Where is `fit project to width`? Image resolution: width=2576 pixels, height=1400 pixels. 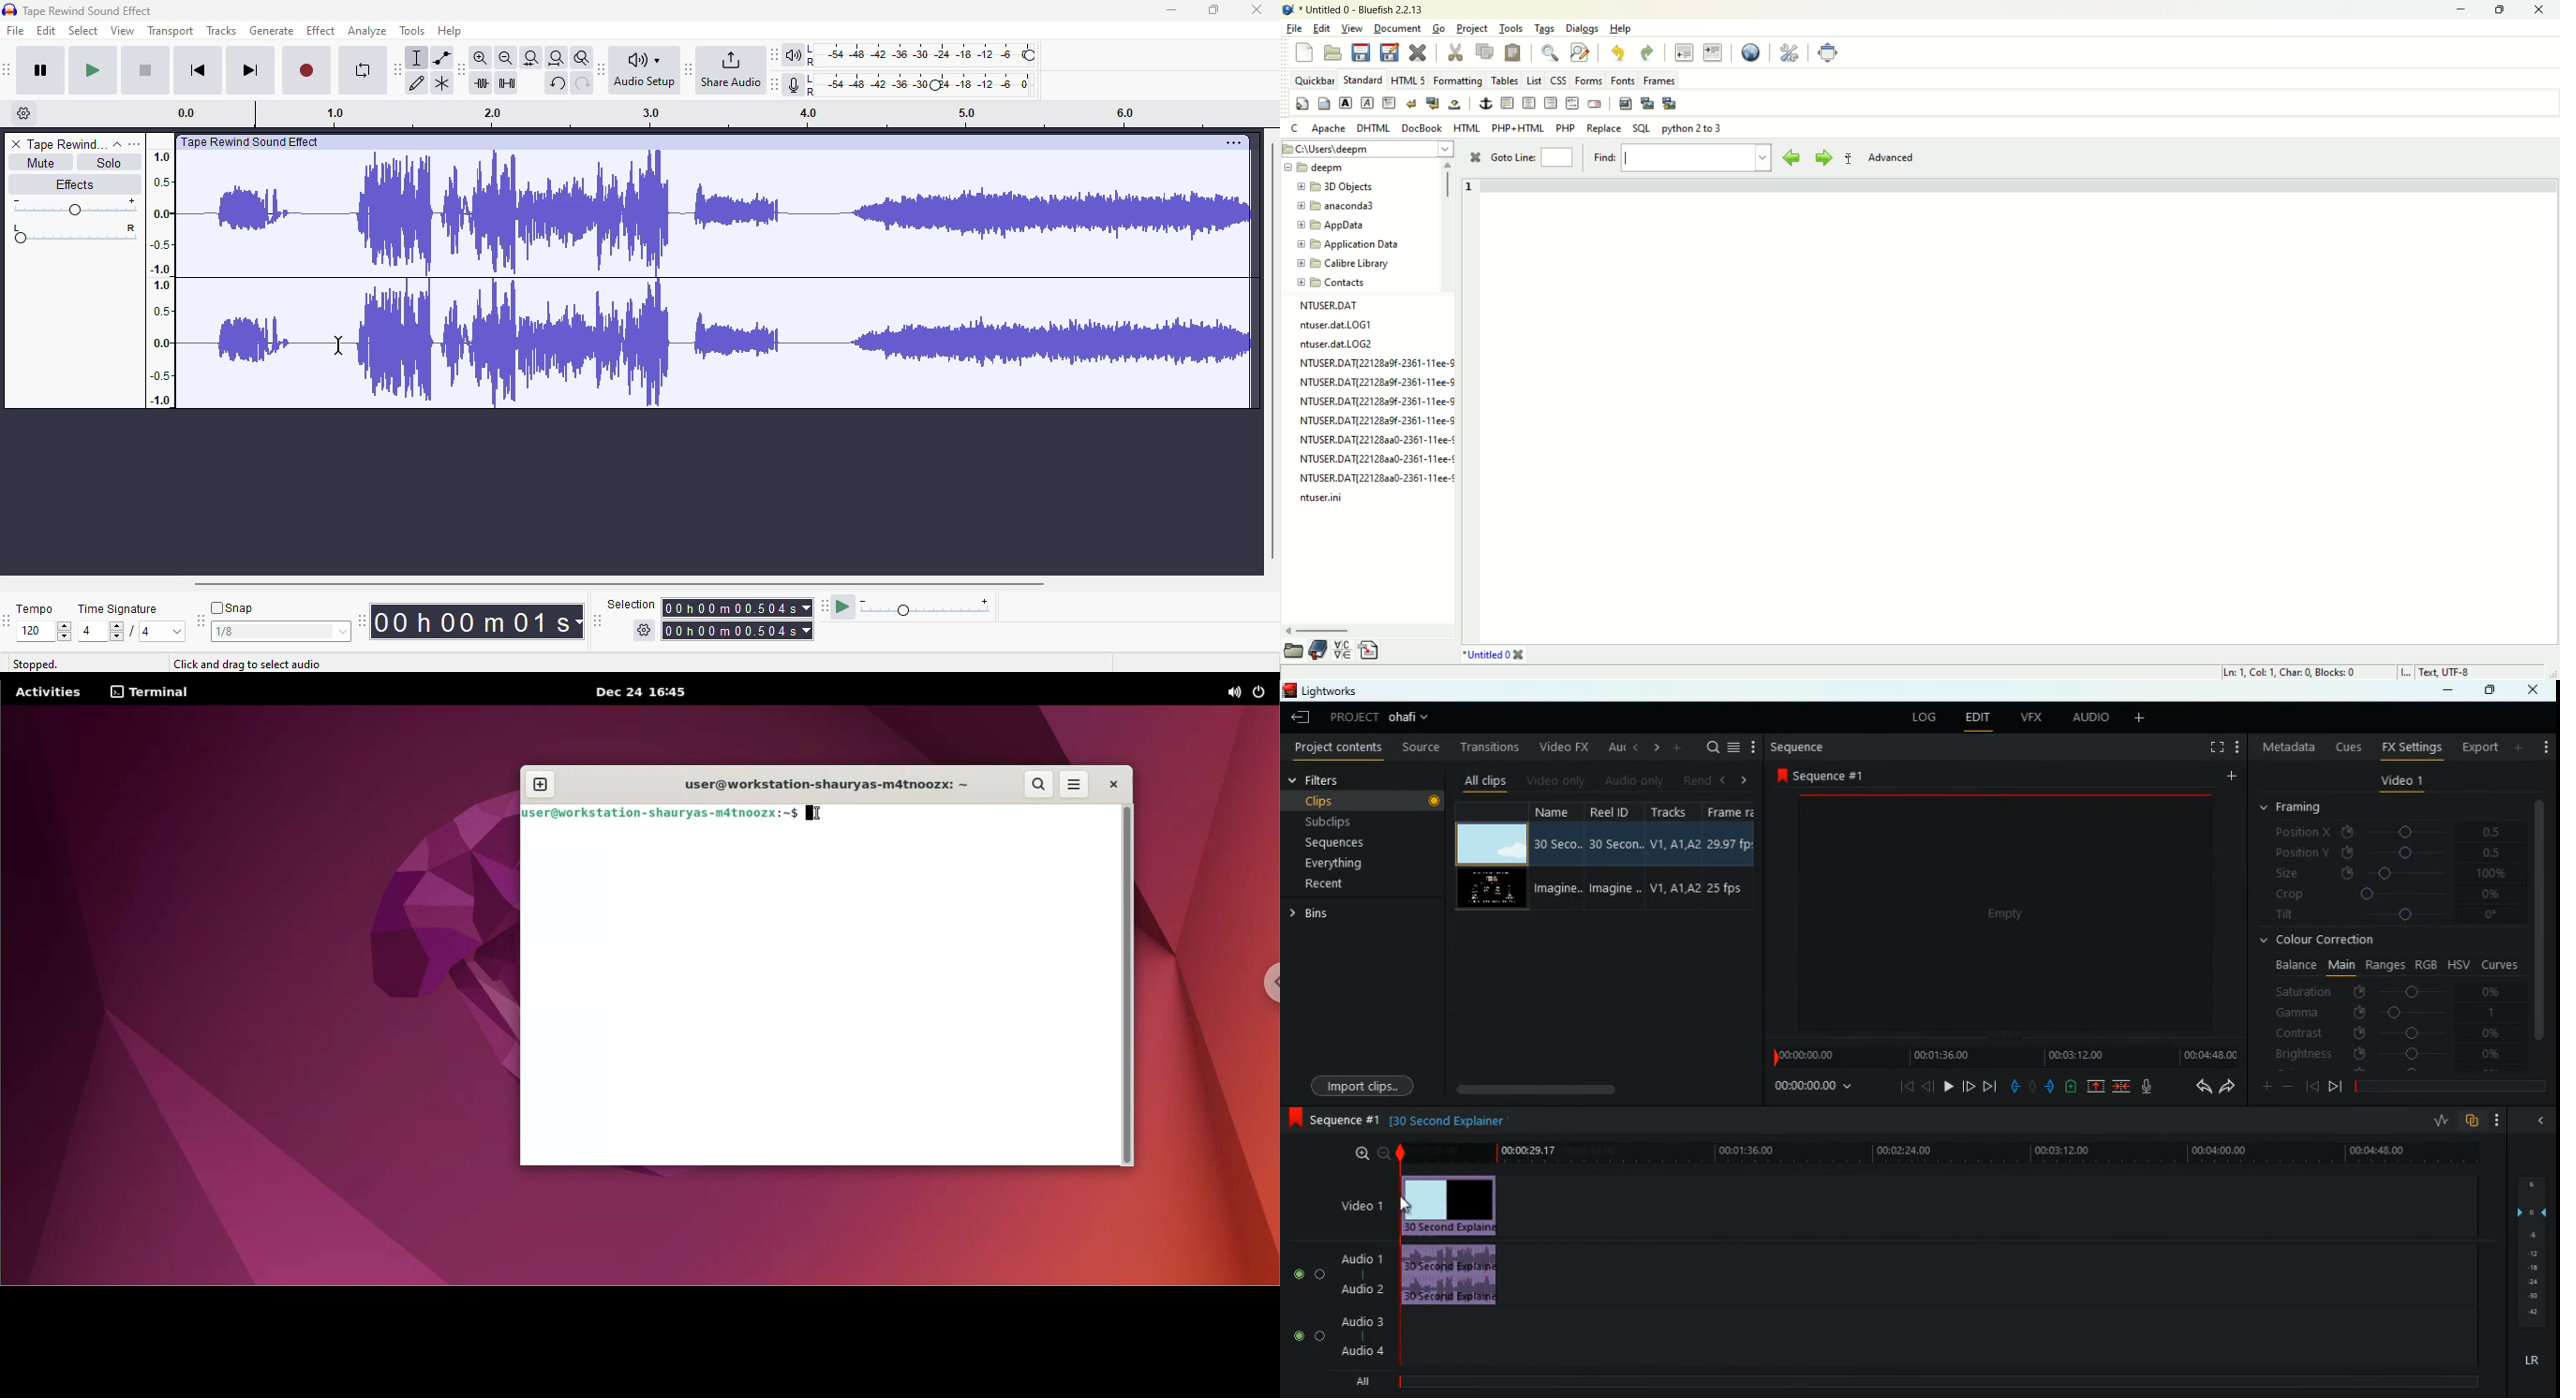 fit project to width is located at coordinates (557, 58).